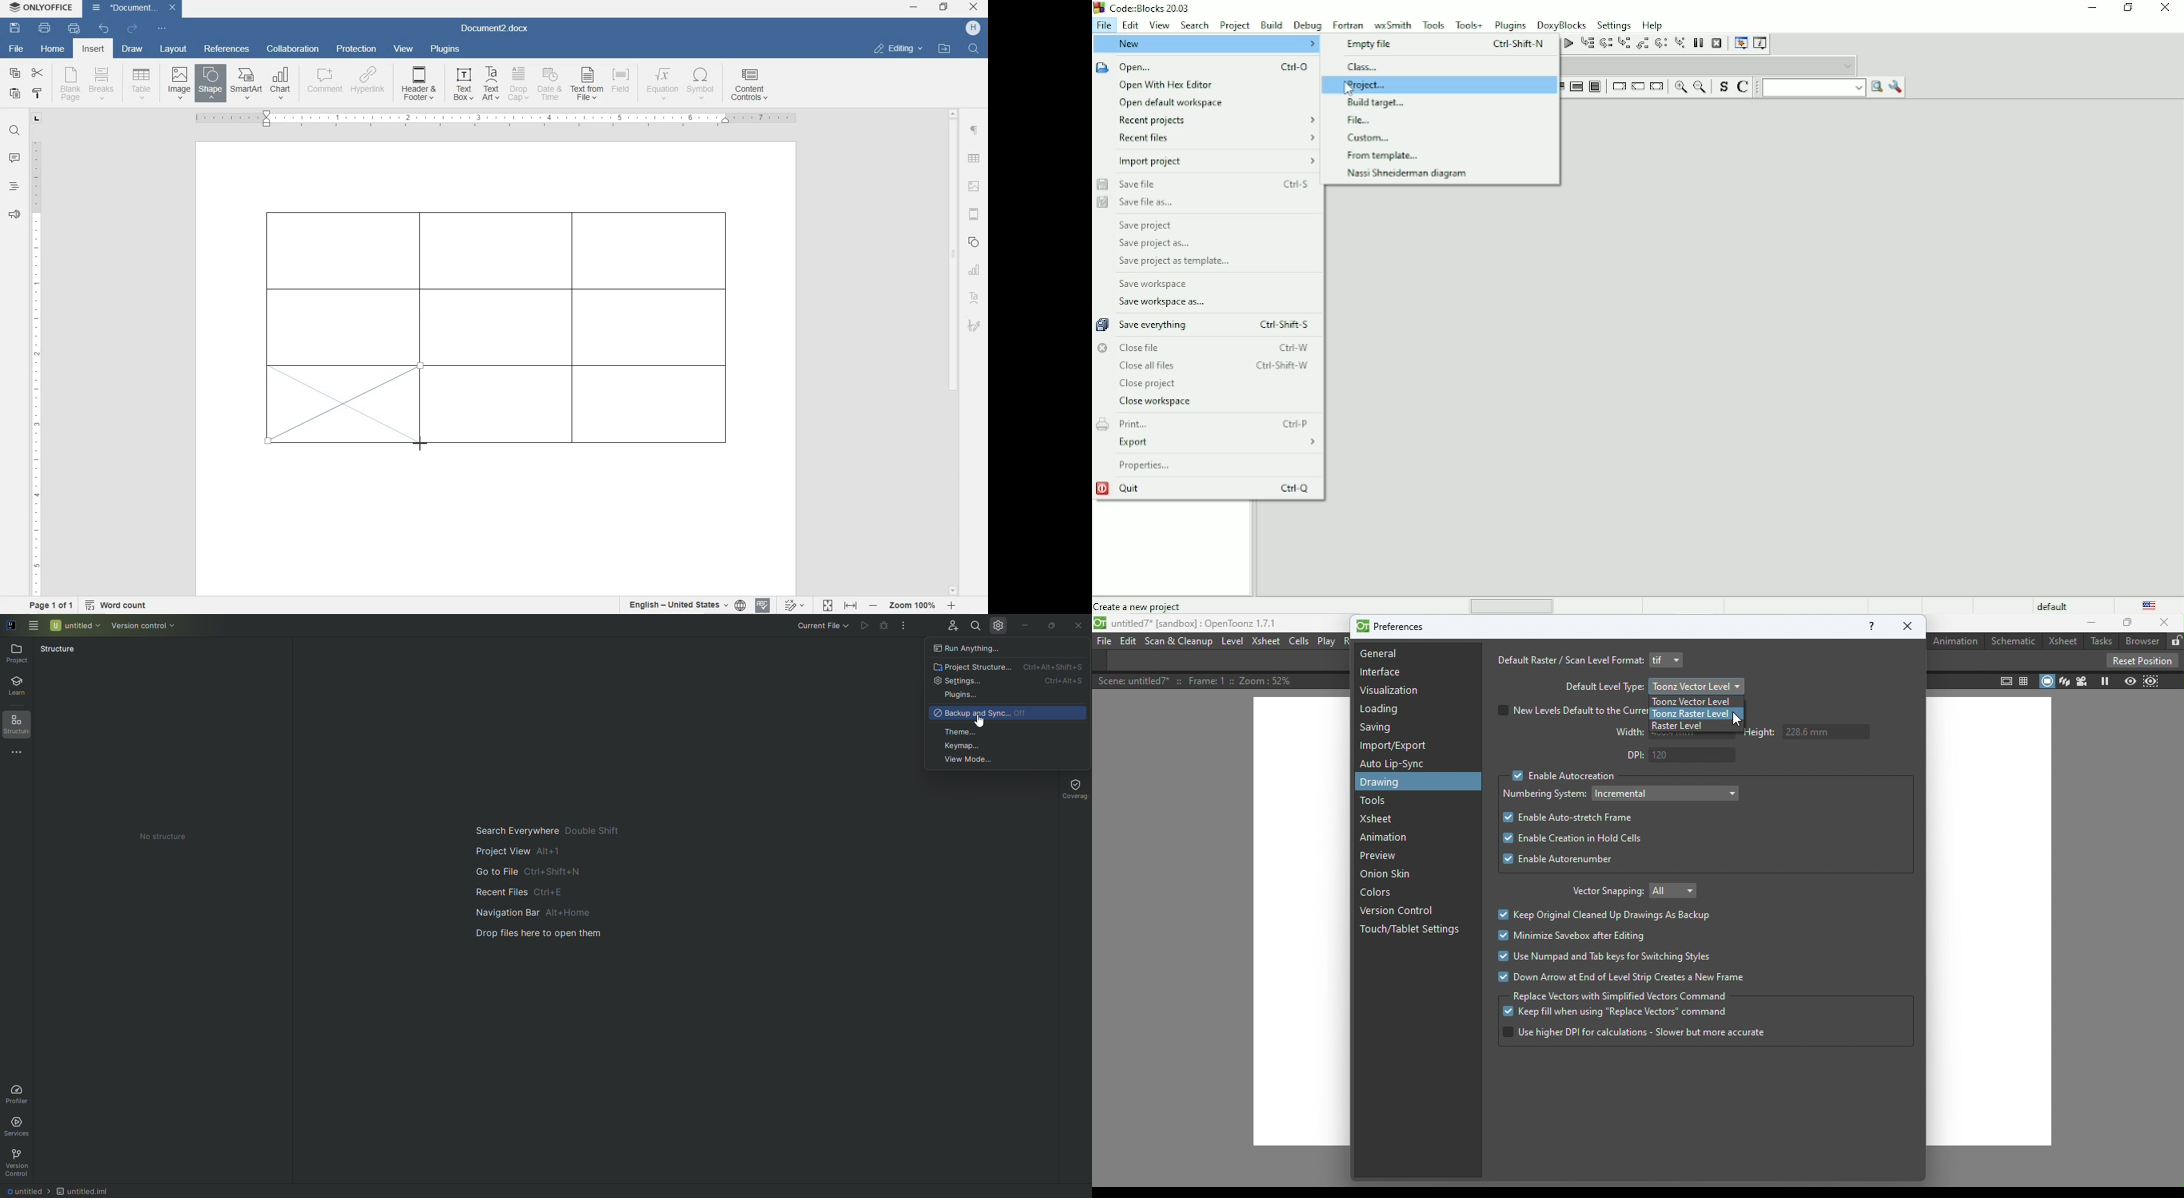 This screenshot has height=1204, width=2184. Describe the element at coordinates (139, 84) in the screenshot. I see `insert table` at that location.